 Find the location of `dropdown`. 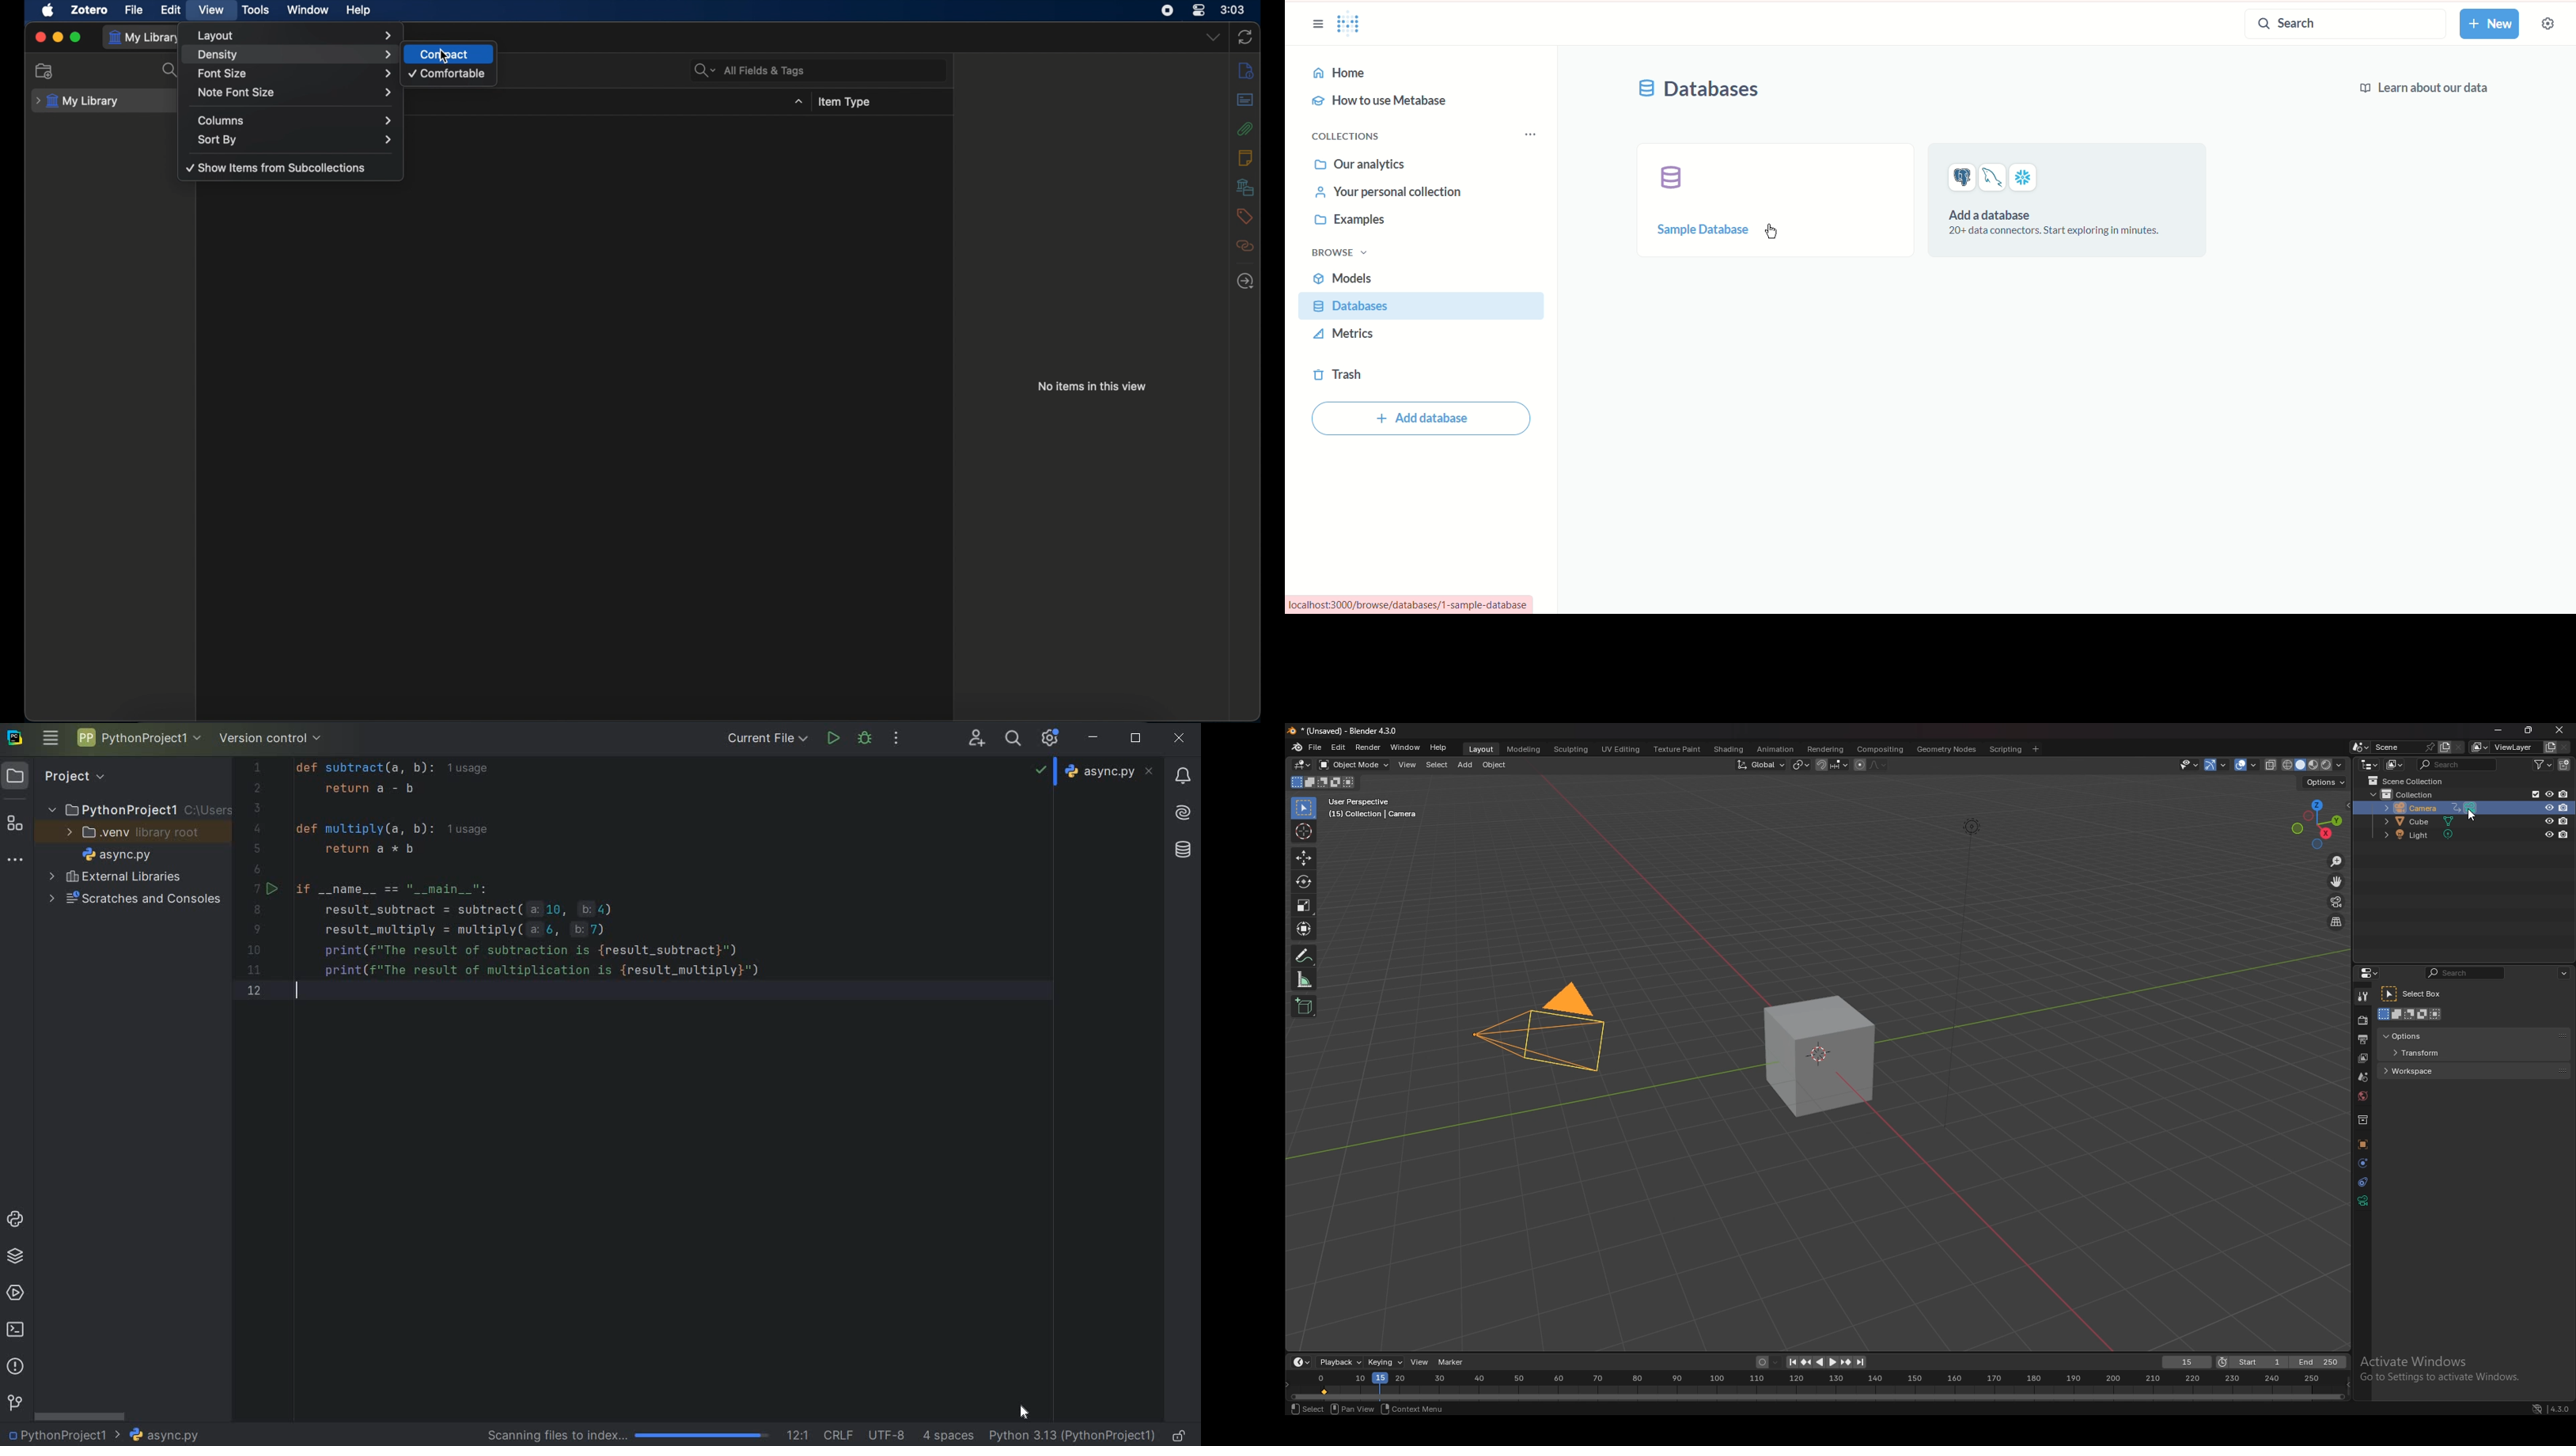

dropdown is located at coordinates (799, 102).